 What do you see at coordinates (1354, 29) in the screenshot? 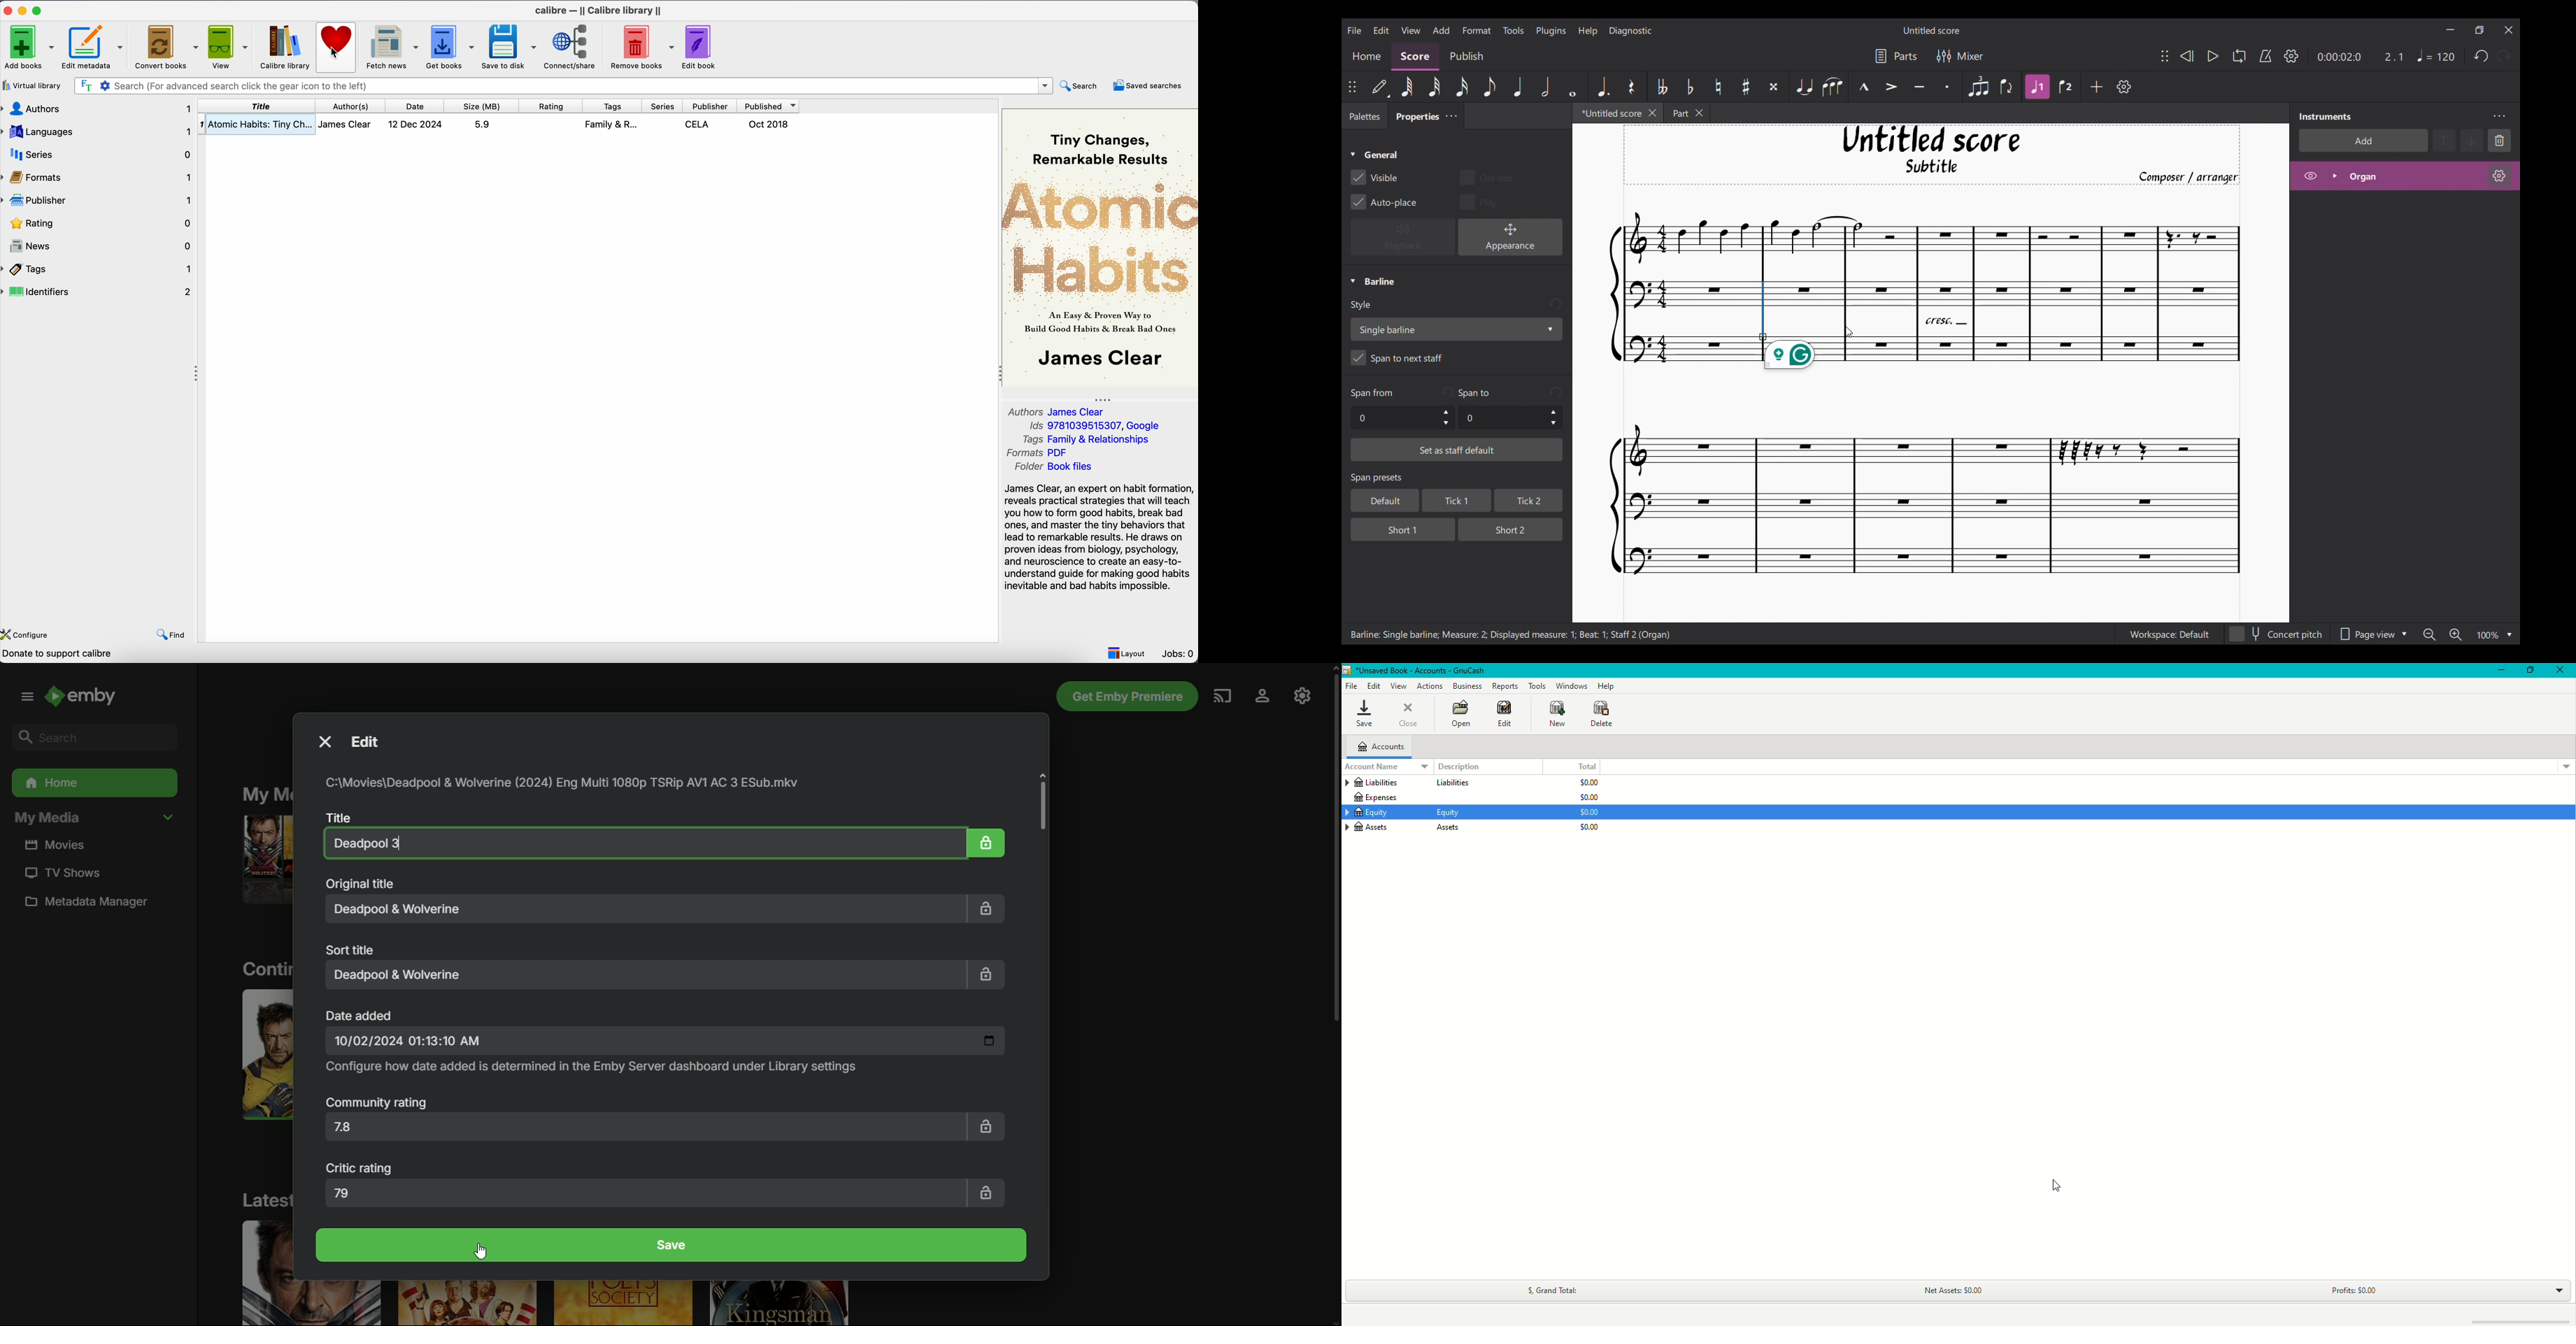
I see `File menu` at bounding box center [1354, 29].